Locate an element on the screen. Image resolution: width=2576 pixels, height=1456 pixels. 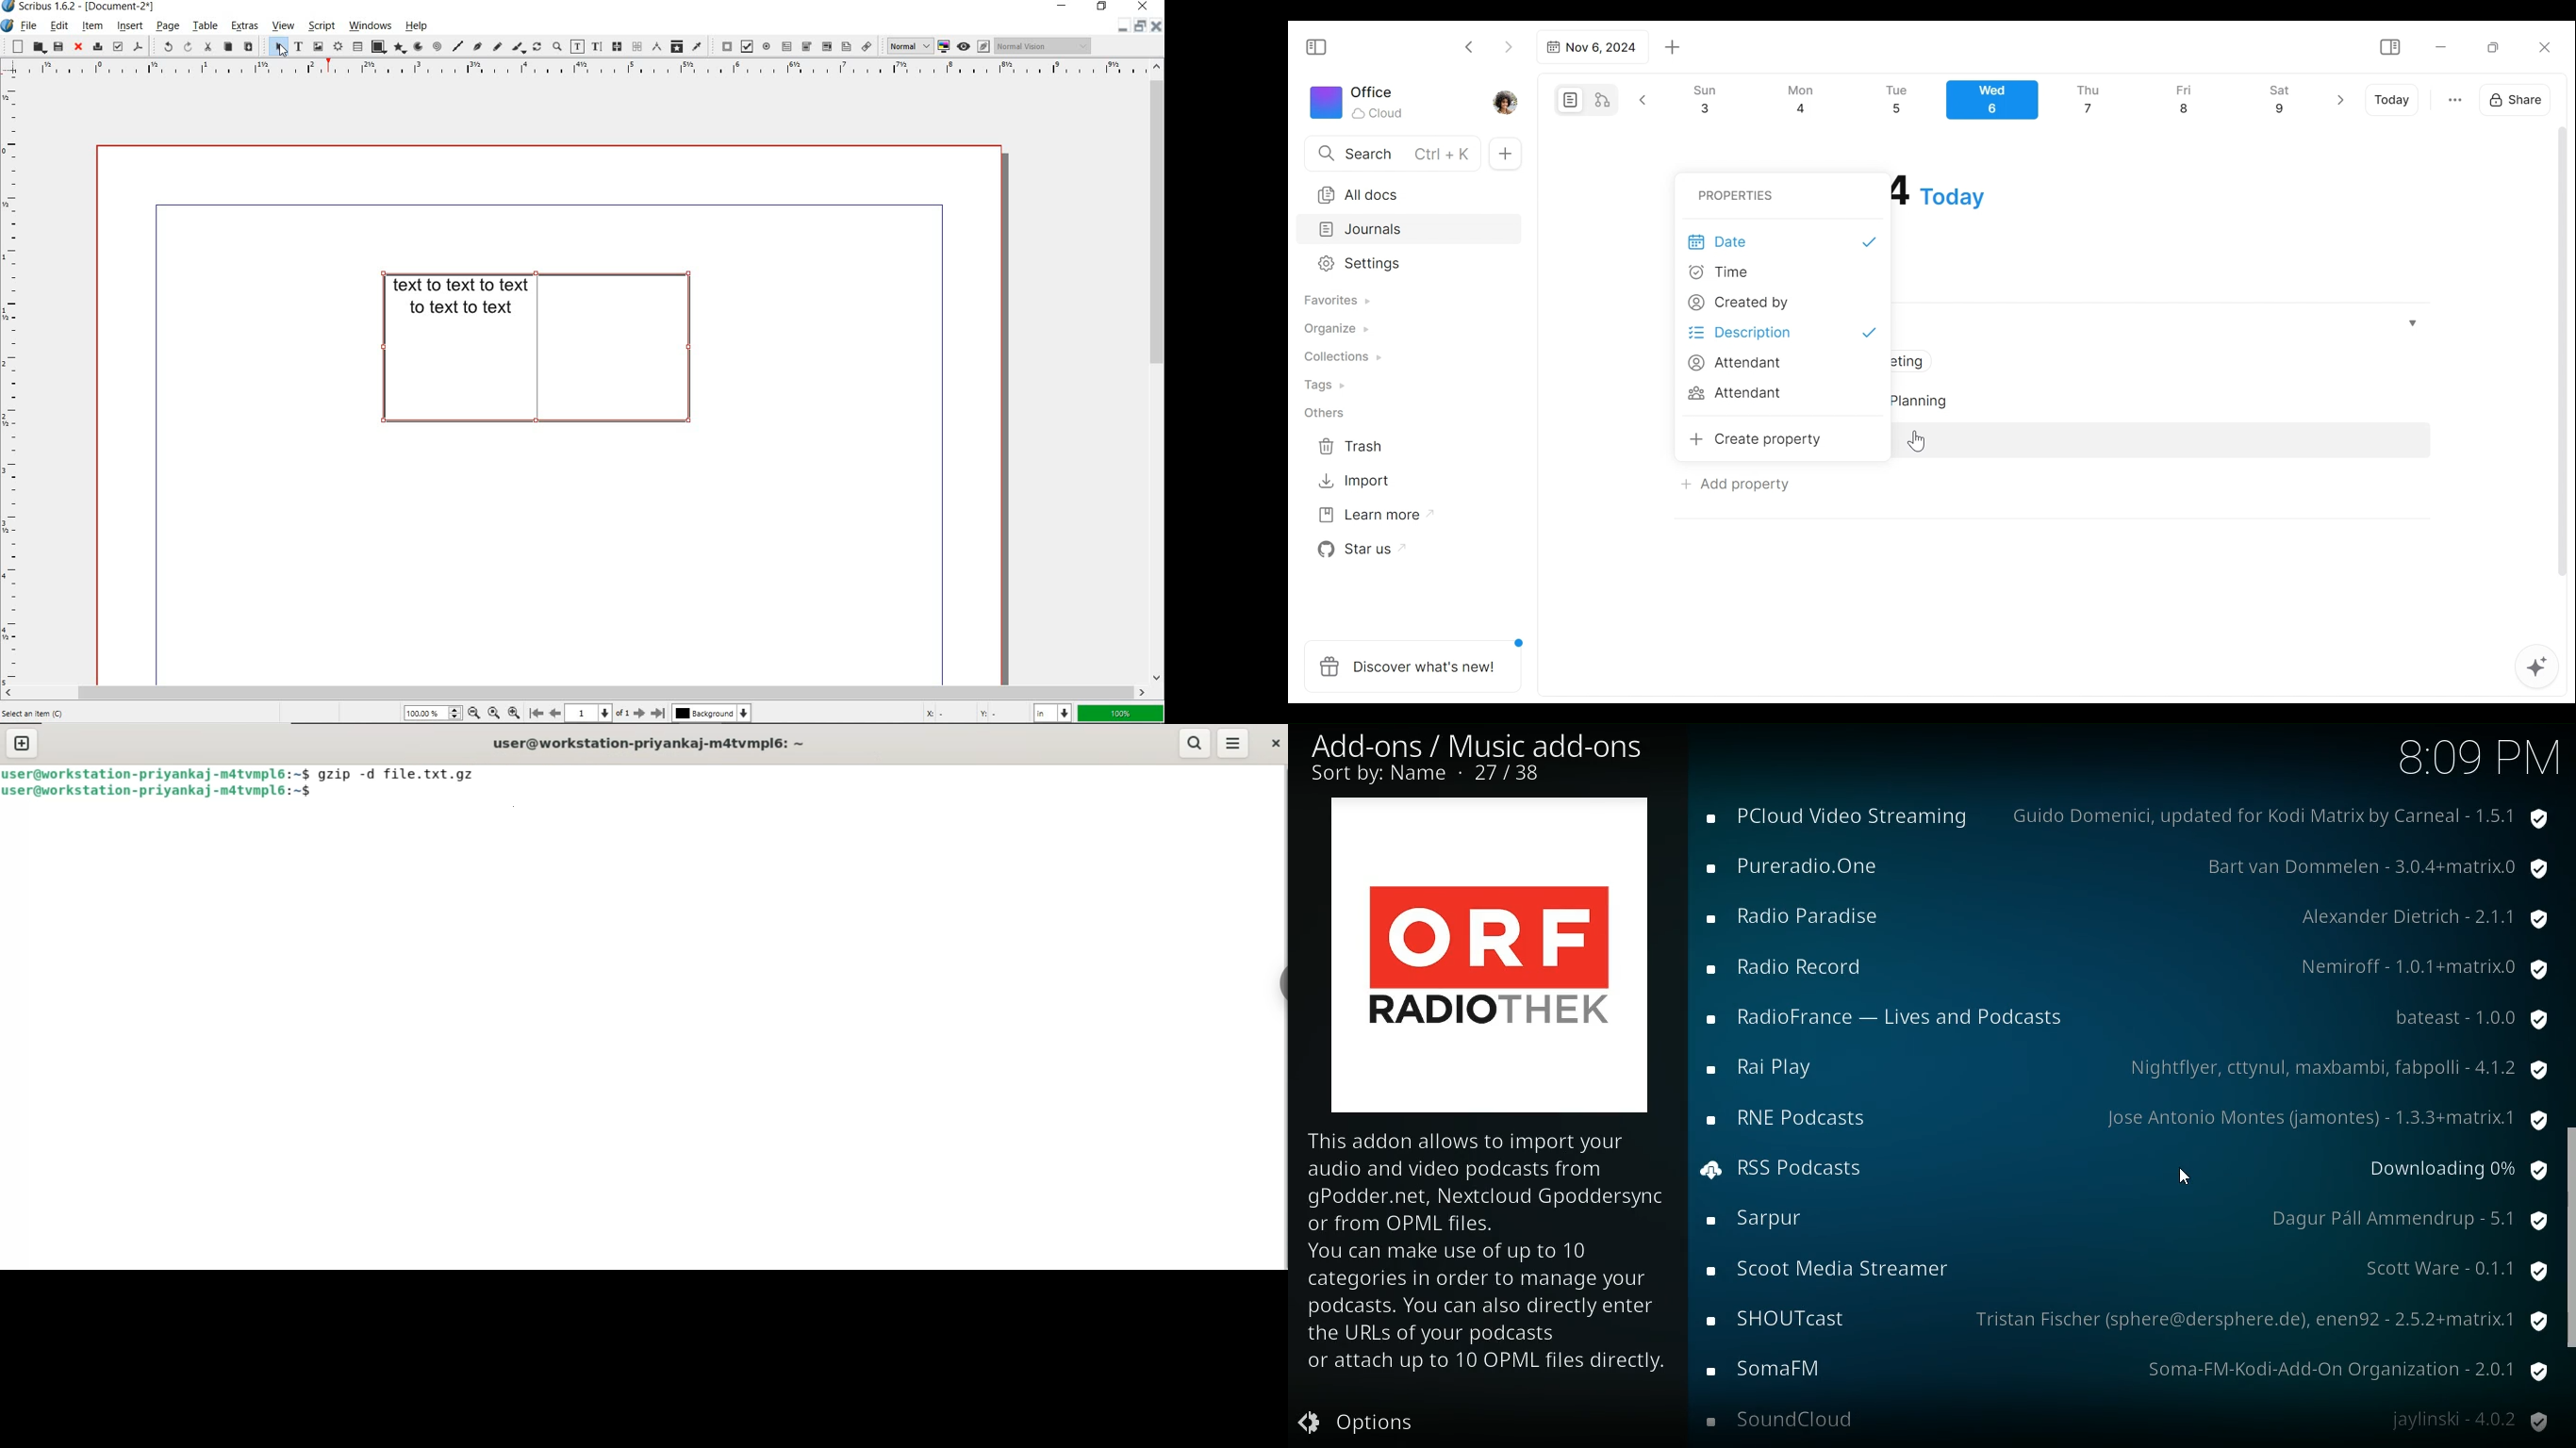
pdf list box is located at coordinates (846, 46).